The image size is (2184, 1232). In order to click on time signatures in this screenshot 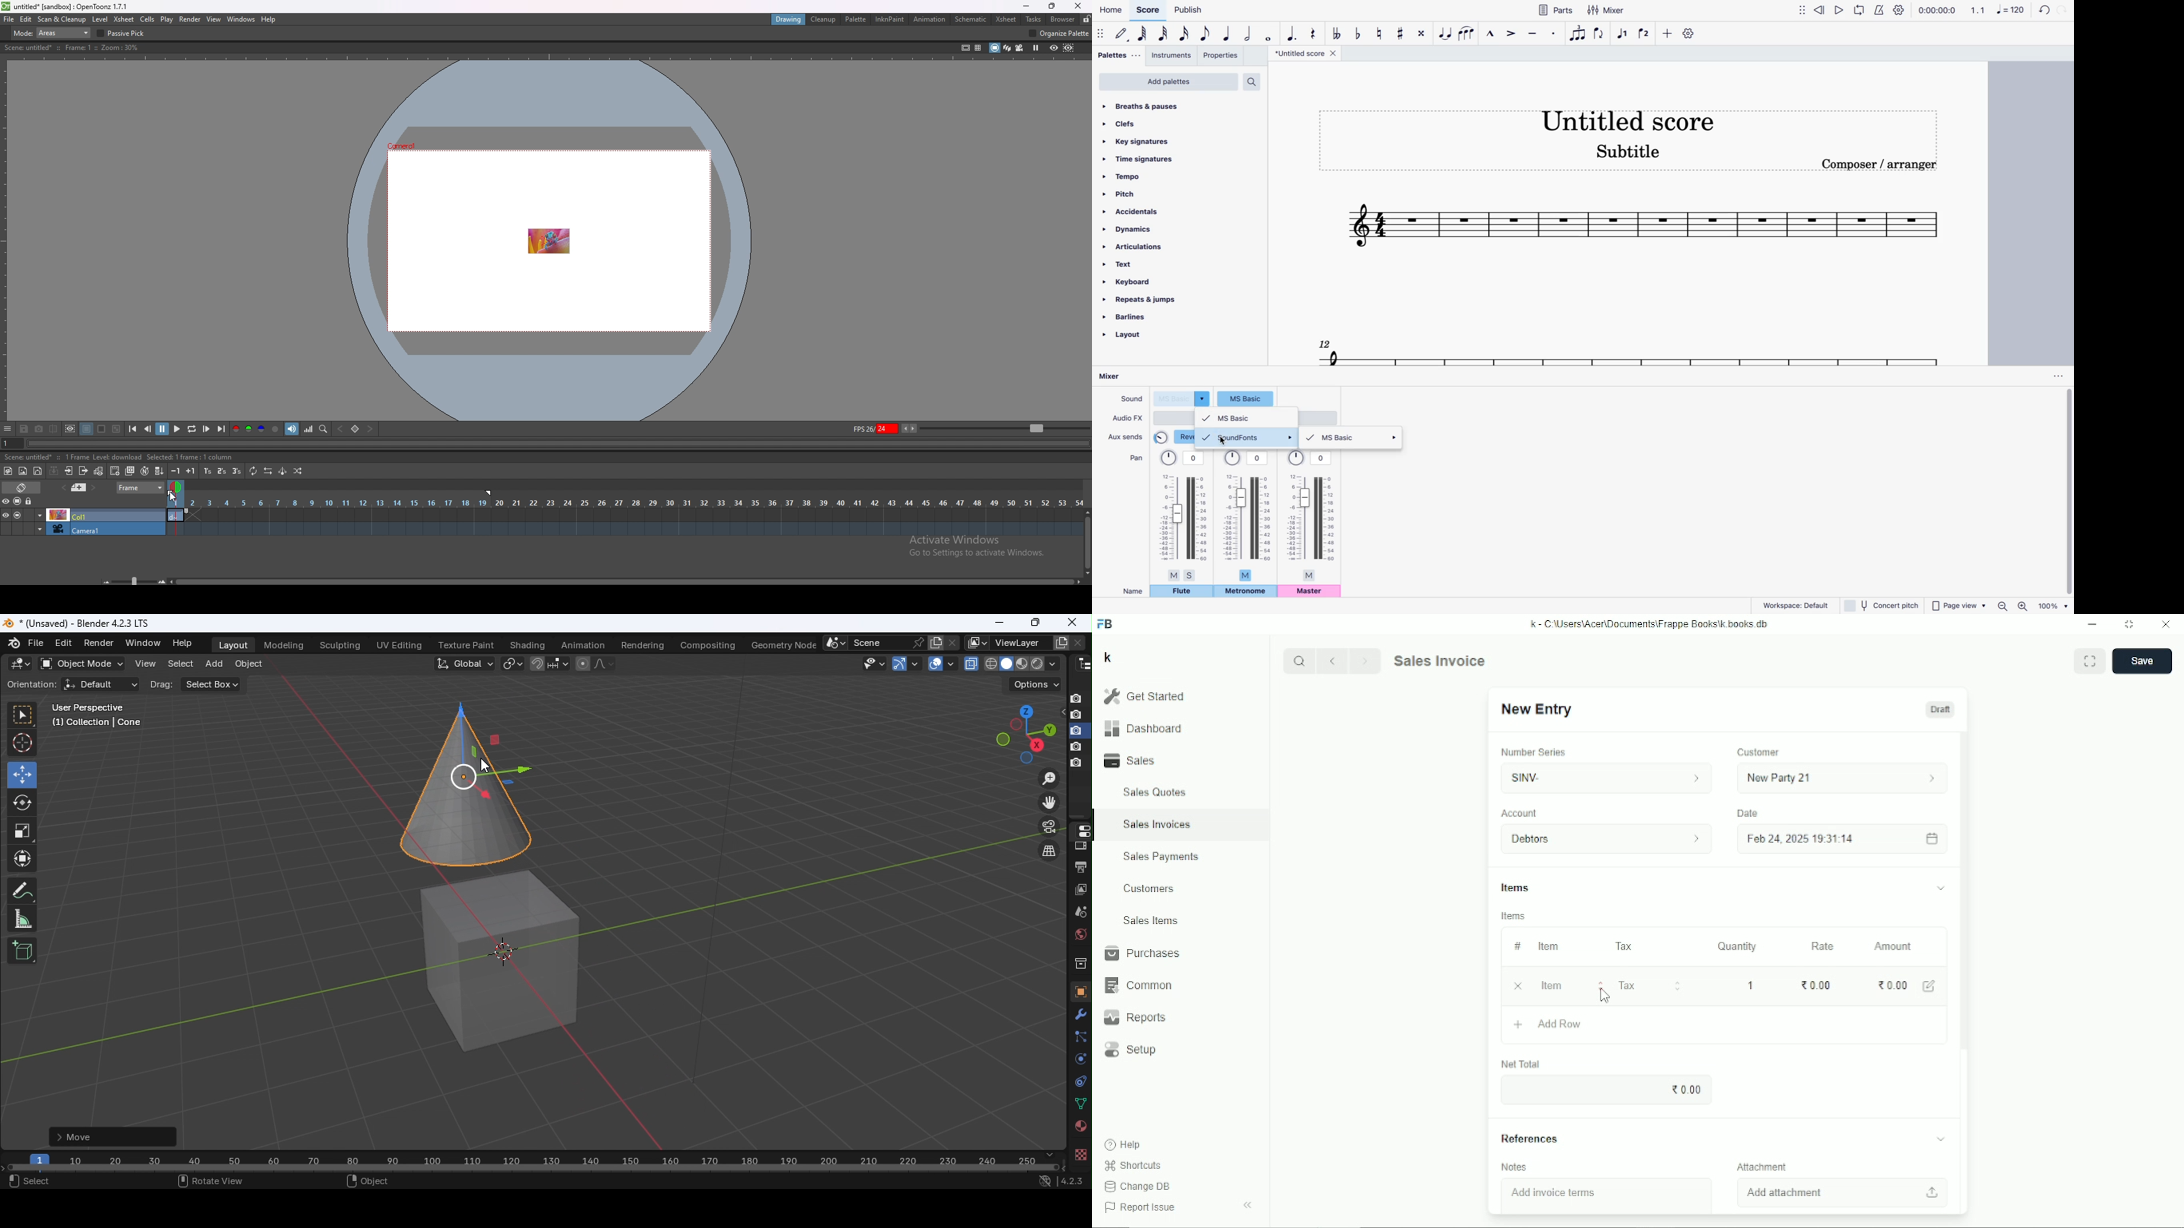, I will do `click(1150, 160)`.